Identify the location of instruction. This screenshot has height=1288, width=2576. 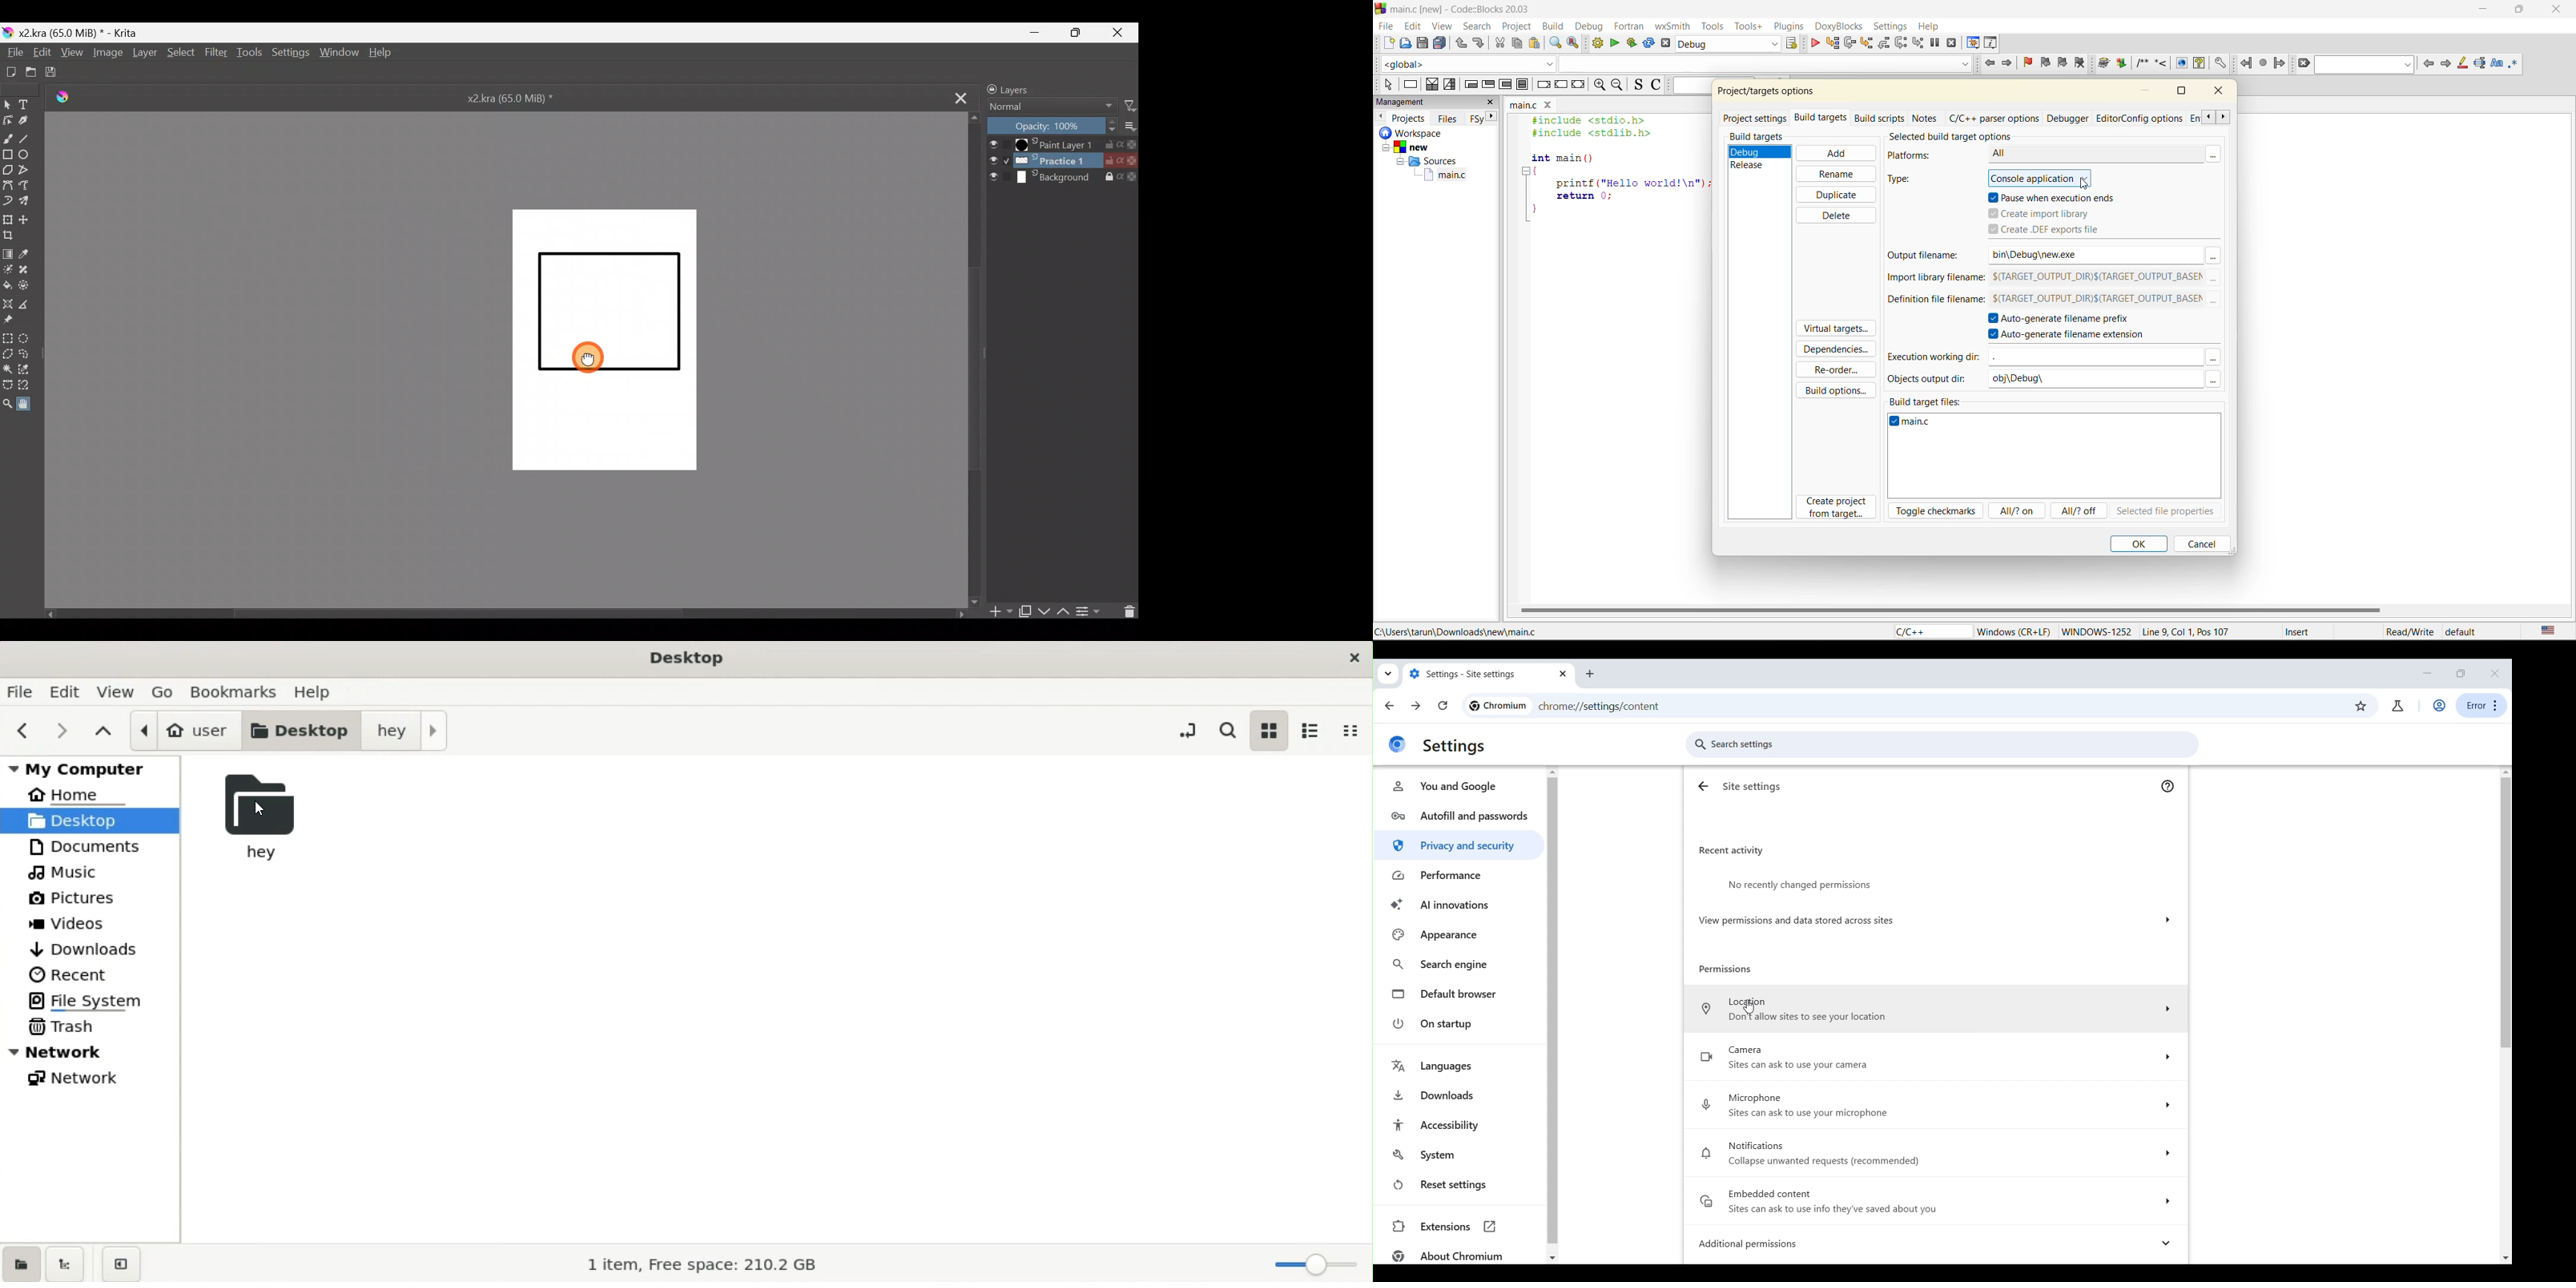
(1411, 84).